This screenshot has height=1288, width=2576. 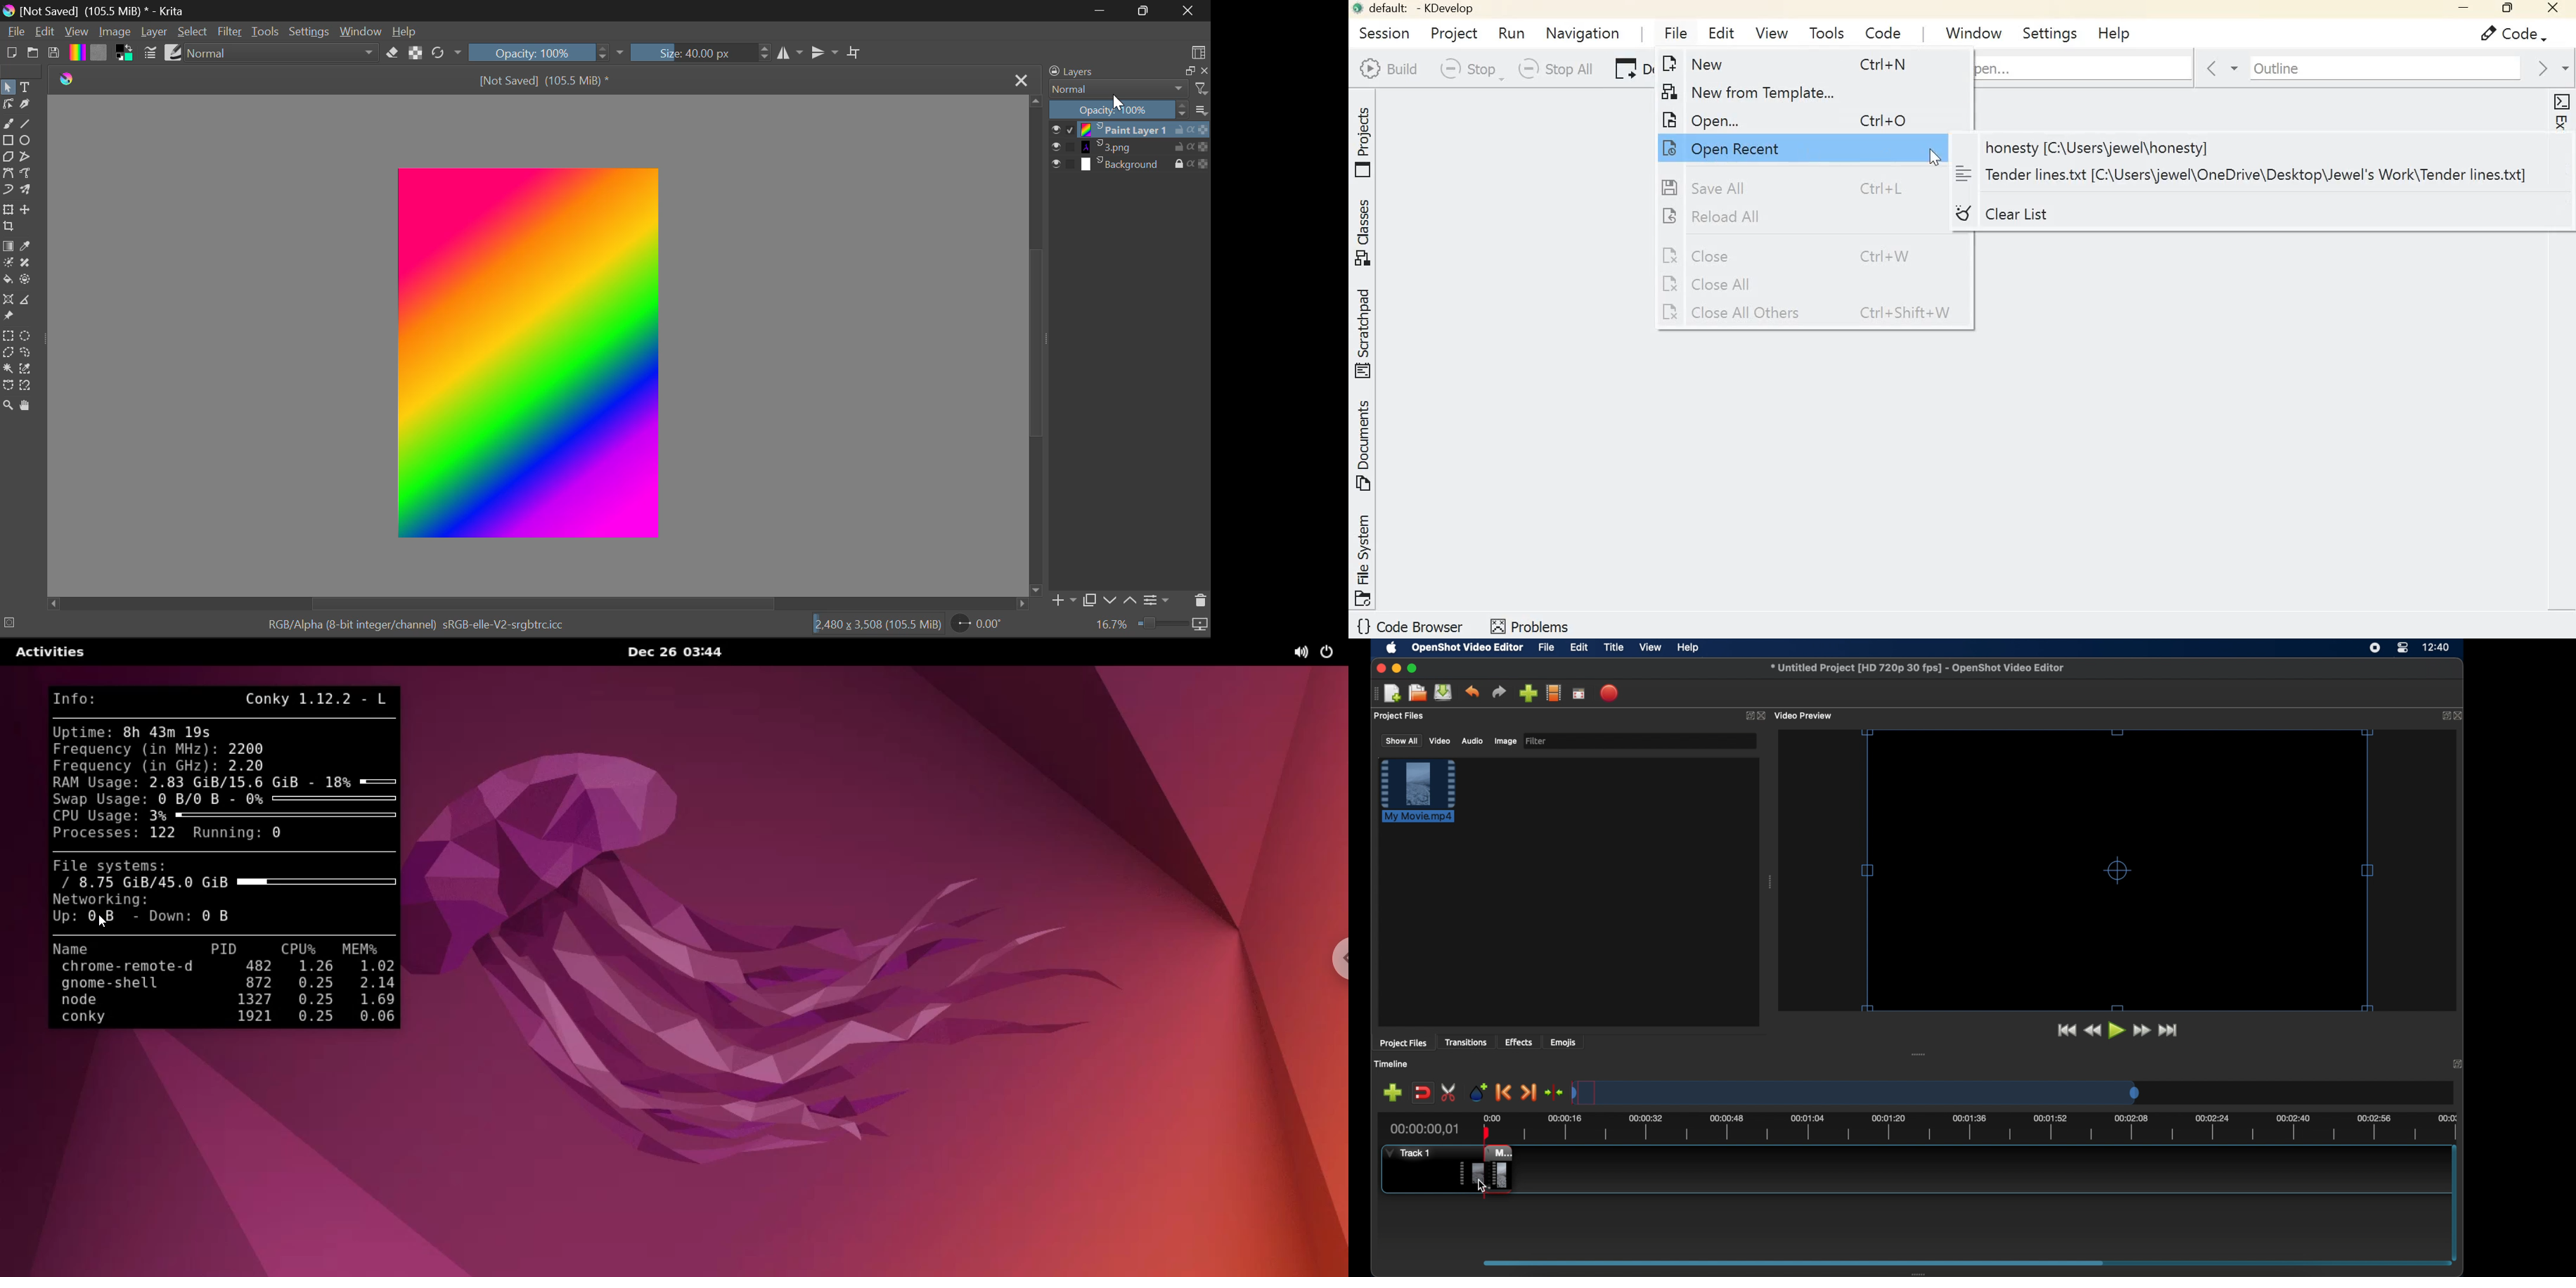 I want to click on minimize, so click(x=1396, y=668).